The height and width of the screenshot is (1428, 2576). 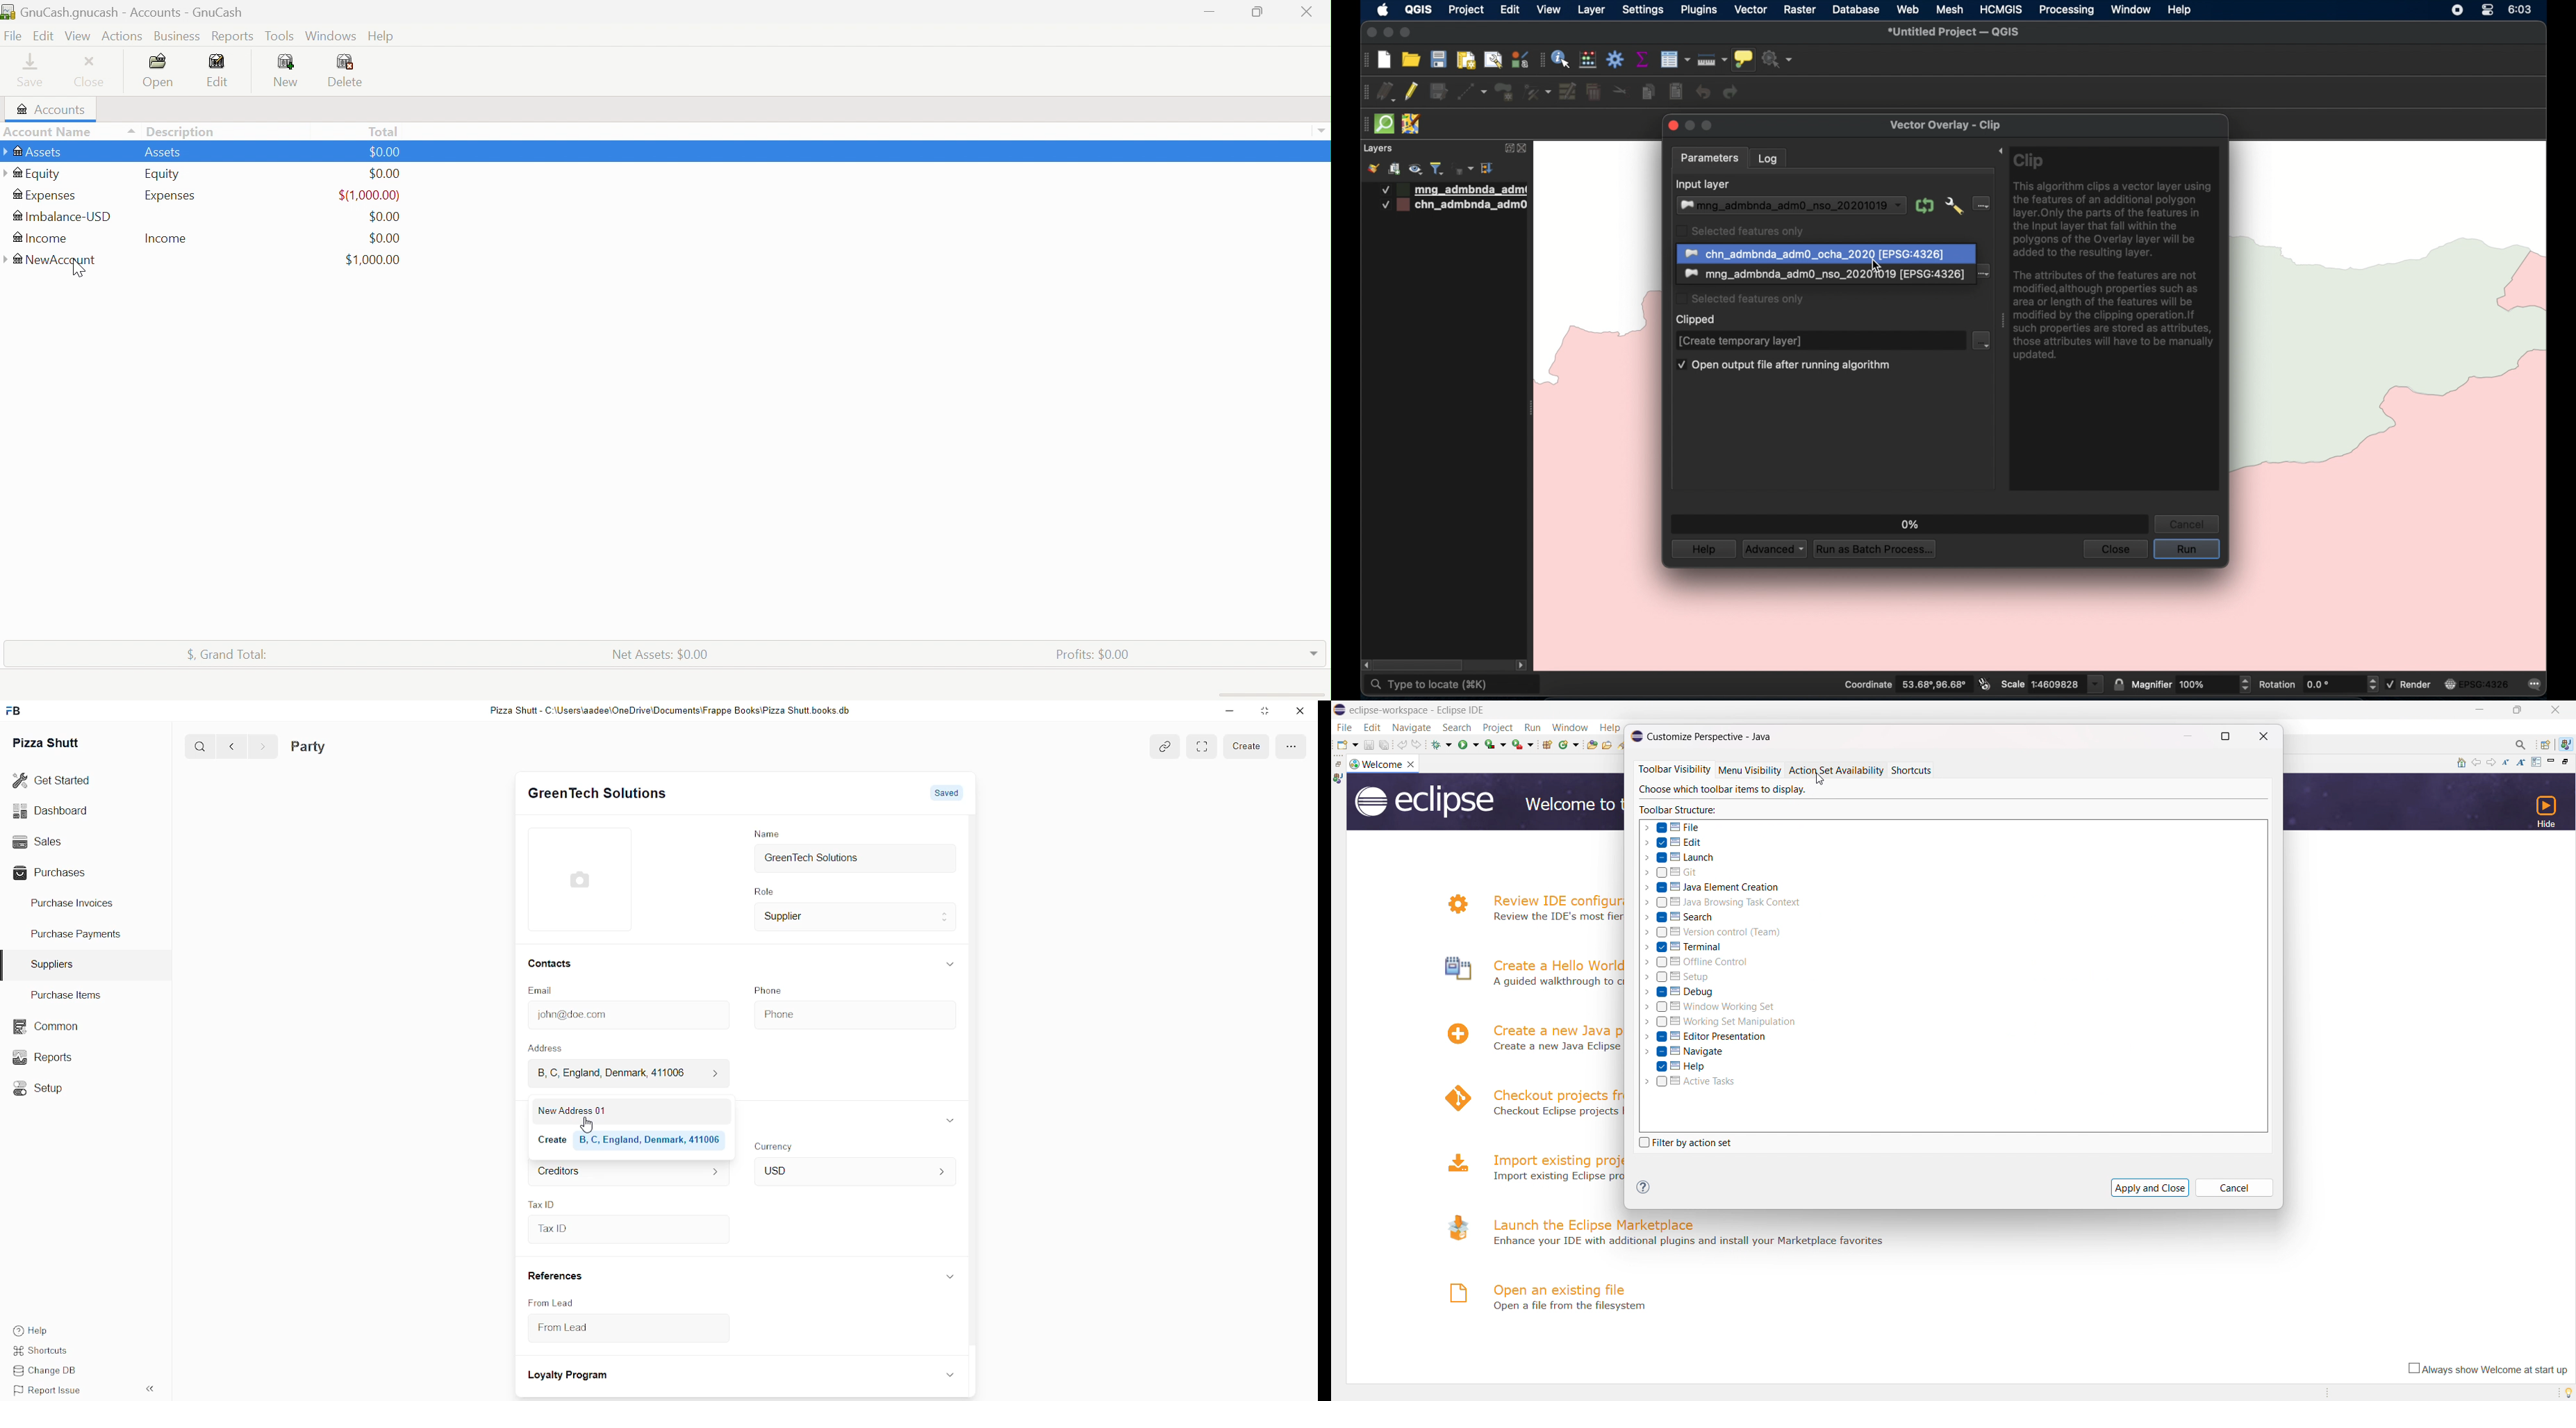 I want to click on menu visibility, so click(x=1751, y=771).